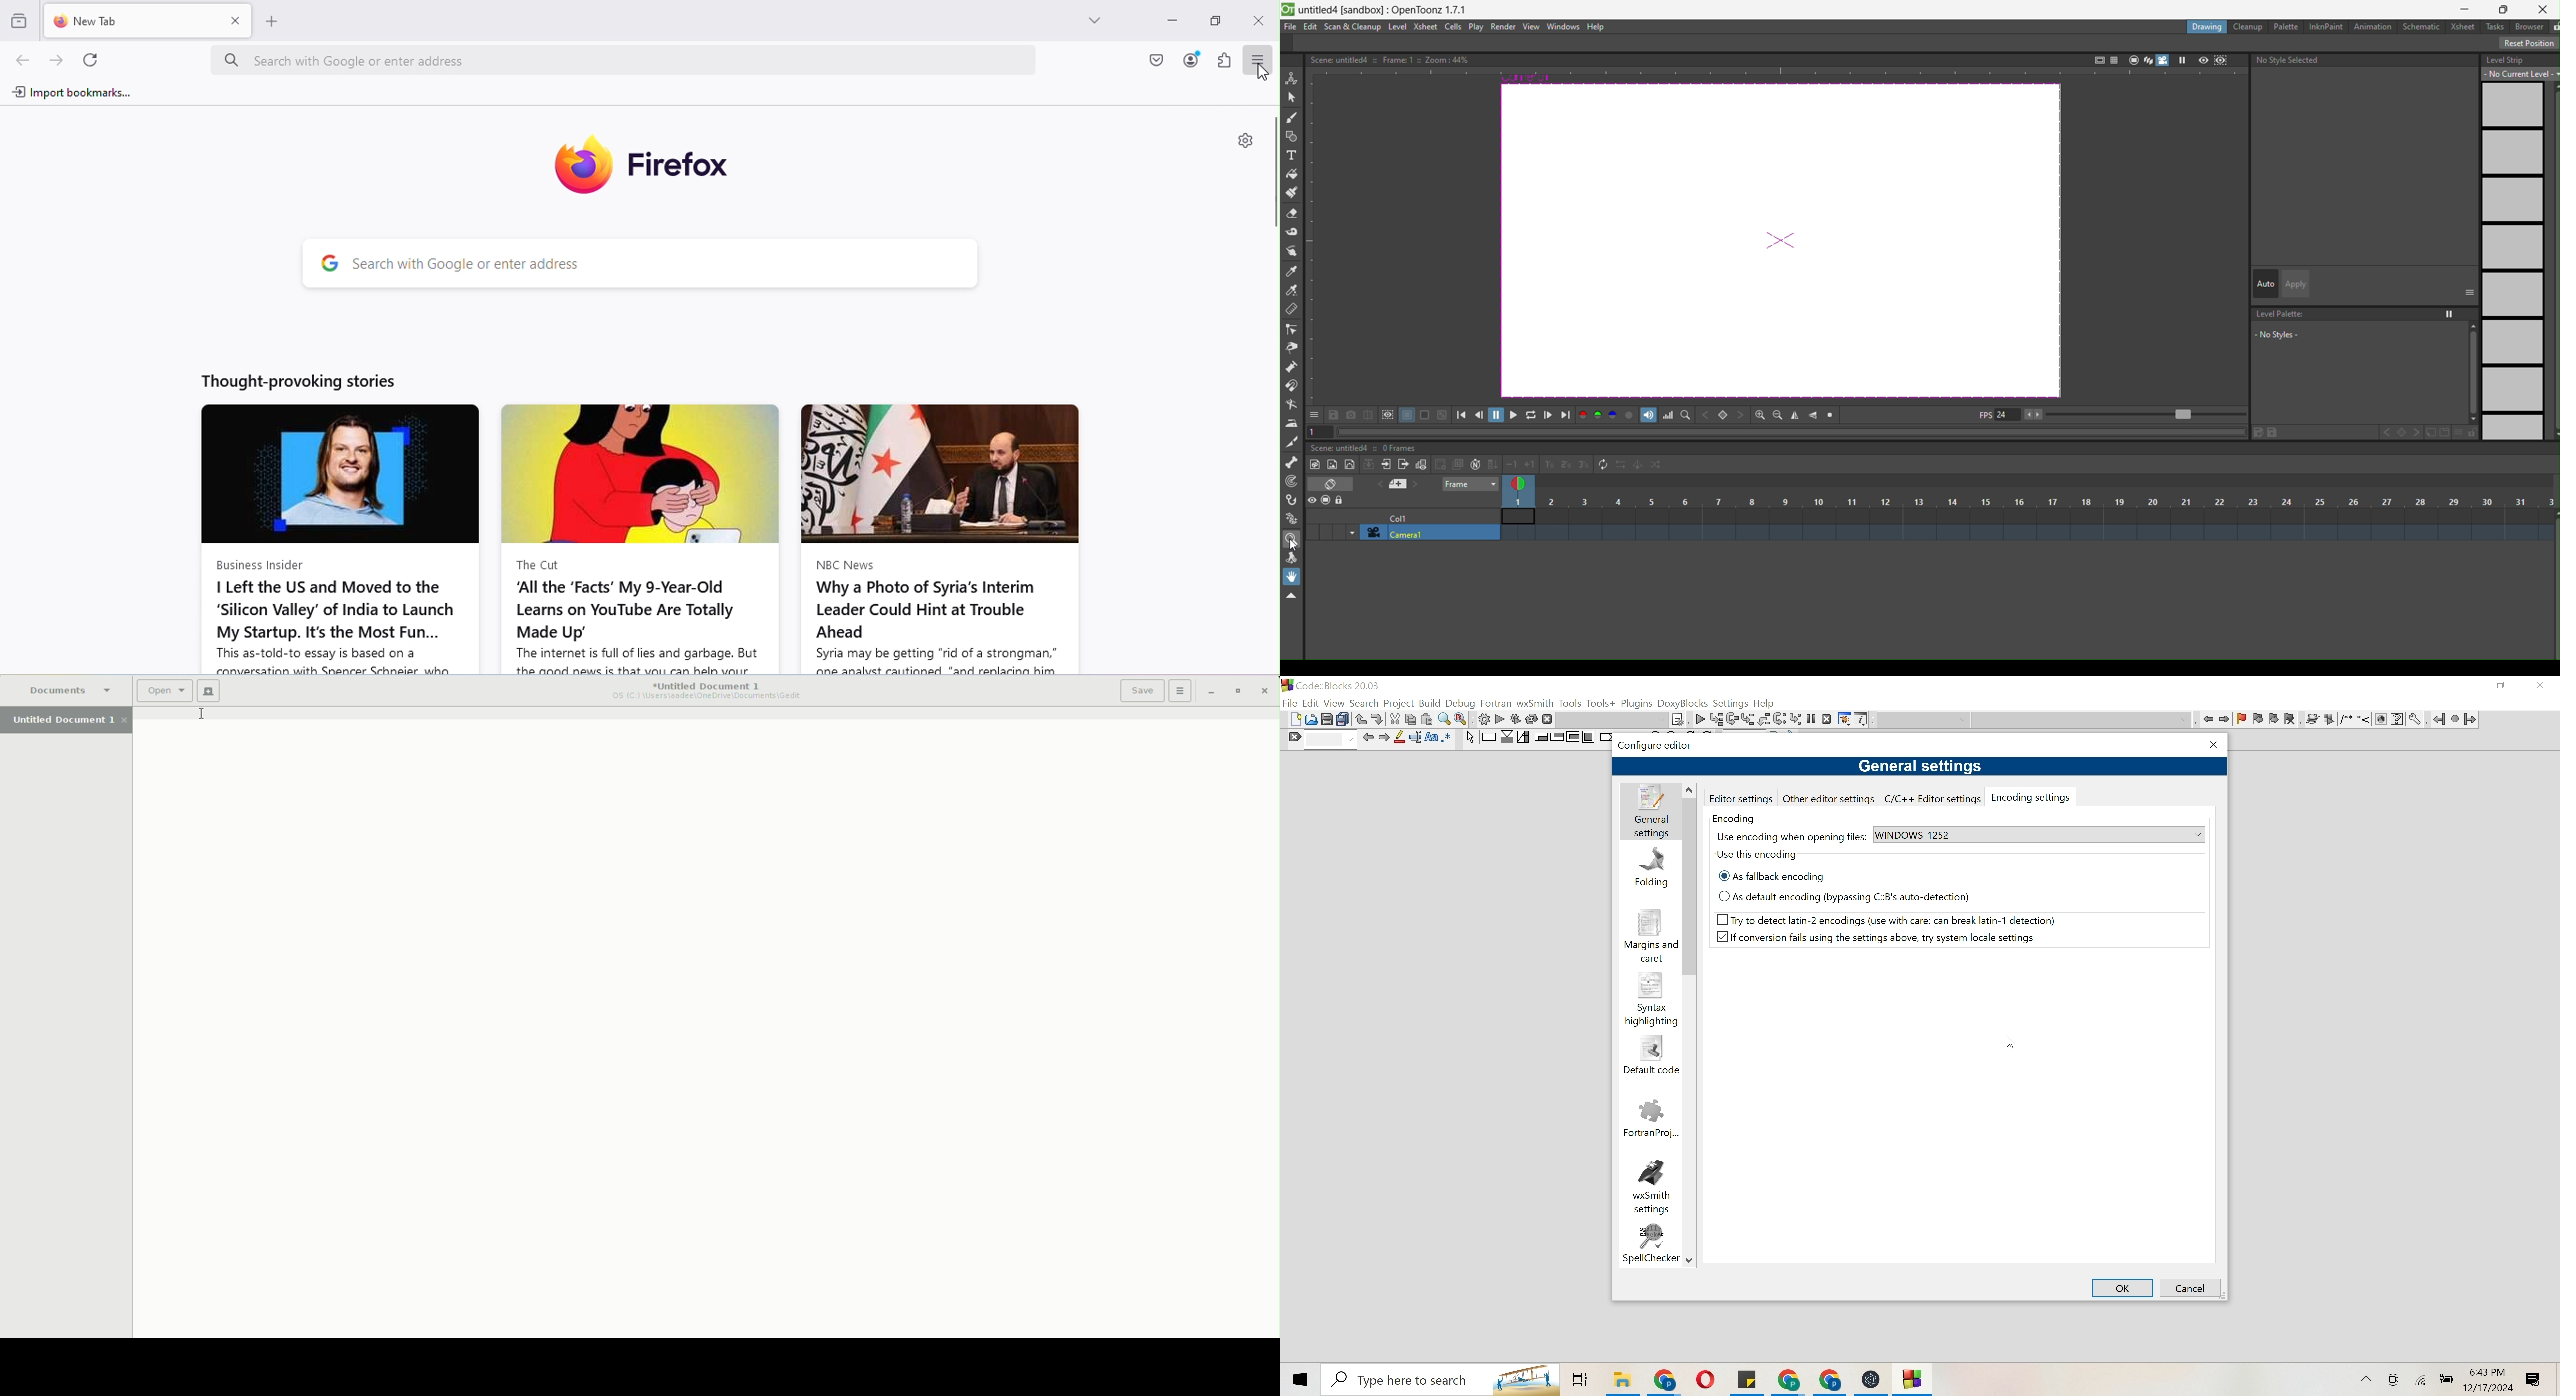 Image resolution: width=2576 pixels, height=1400 pixels. I want to click on red, so click(1583, 416).